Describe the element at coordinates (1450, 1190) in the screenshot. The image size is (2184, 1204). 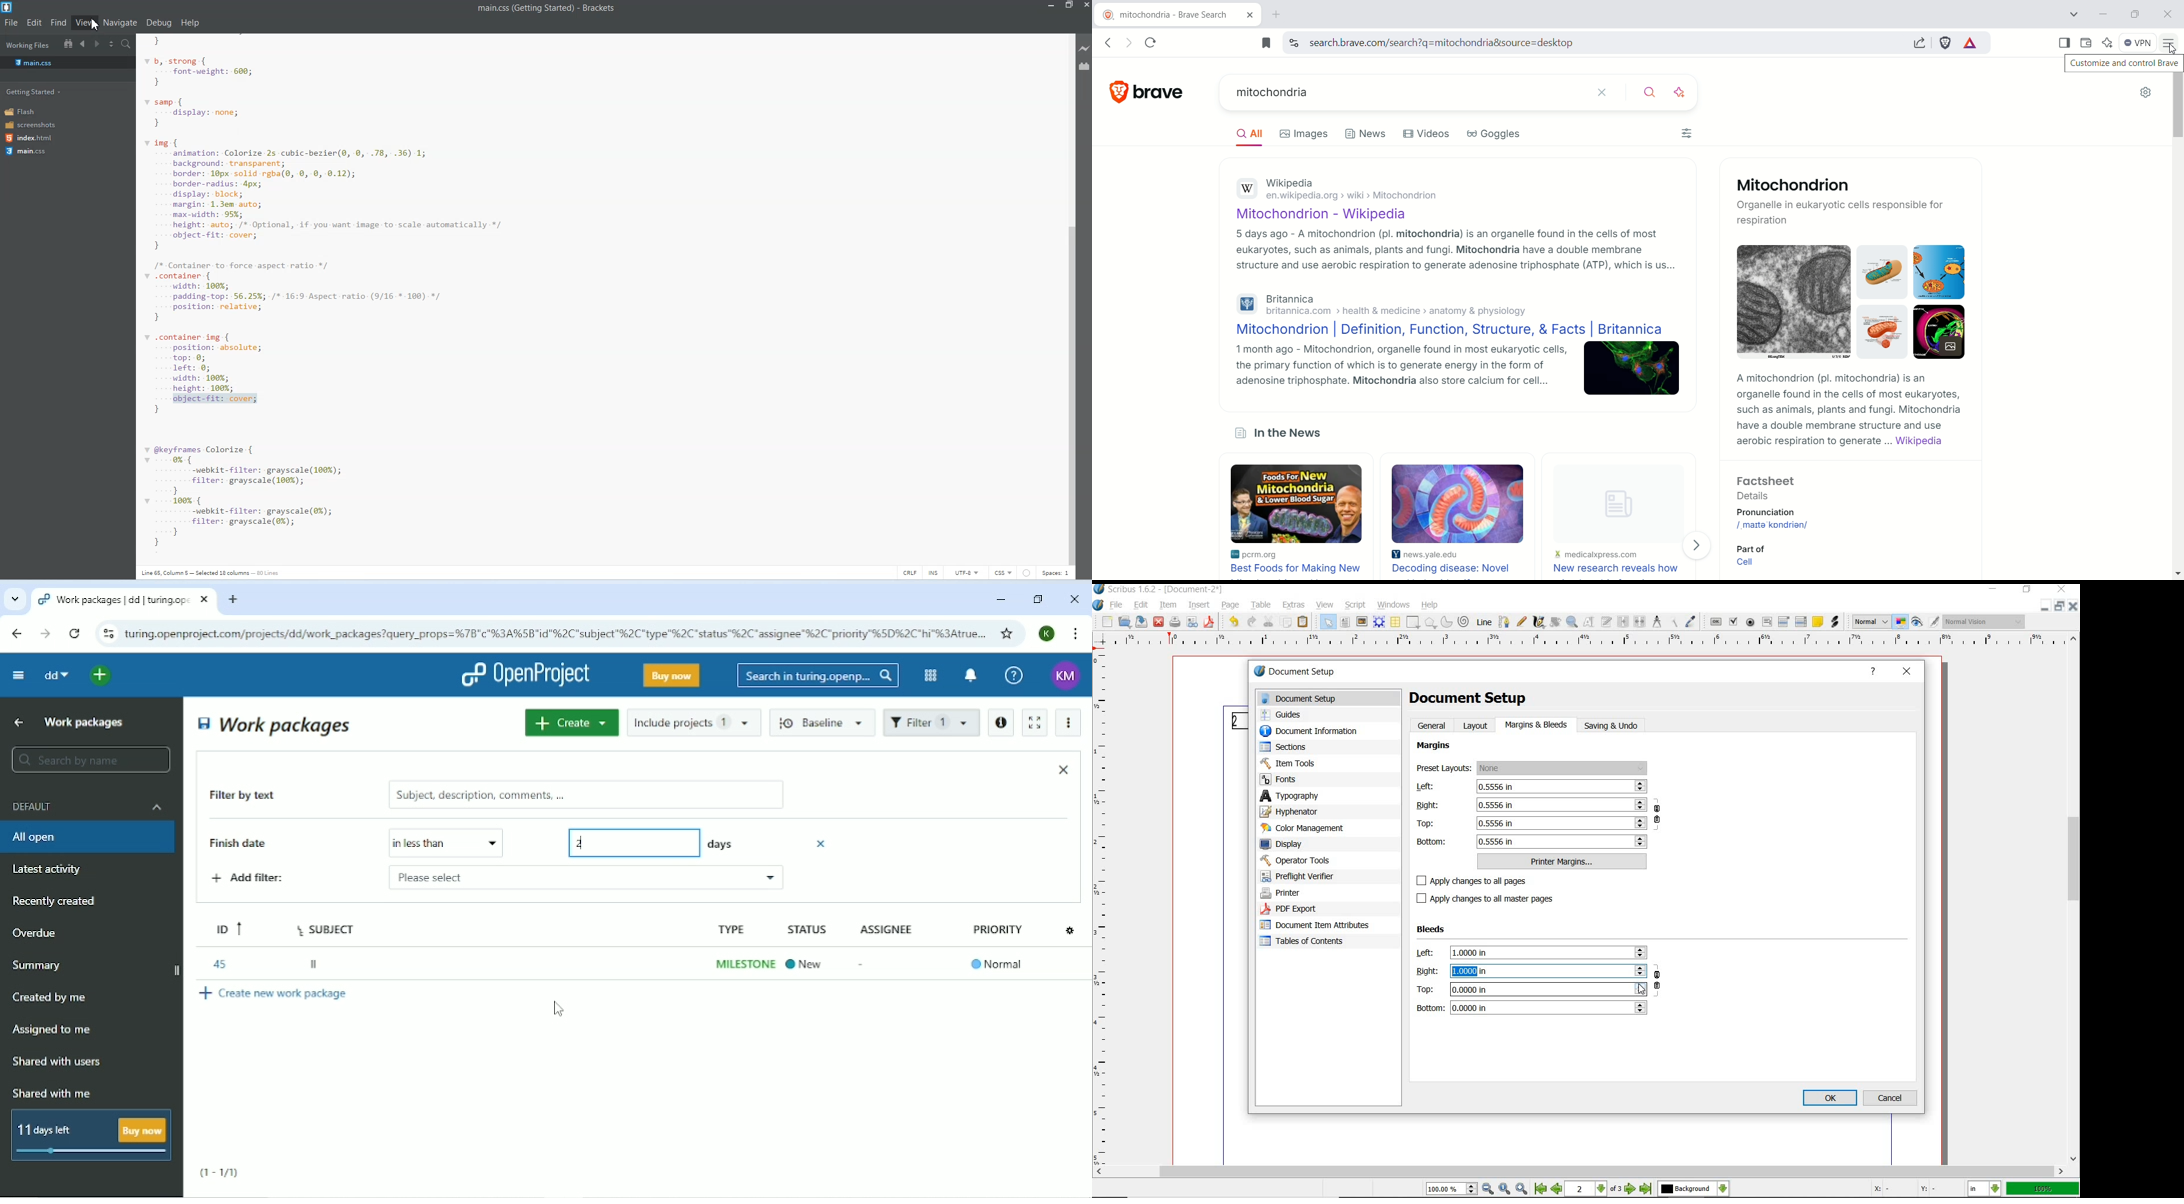
I see `Zoom 100.00%` at that location.